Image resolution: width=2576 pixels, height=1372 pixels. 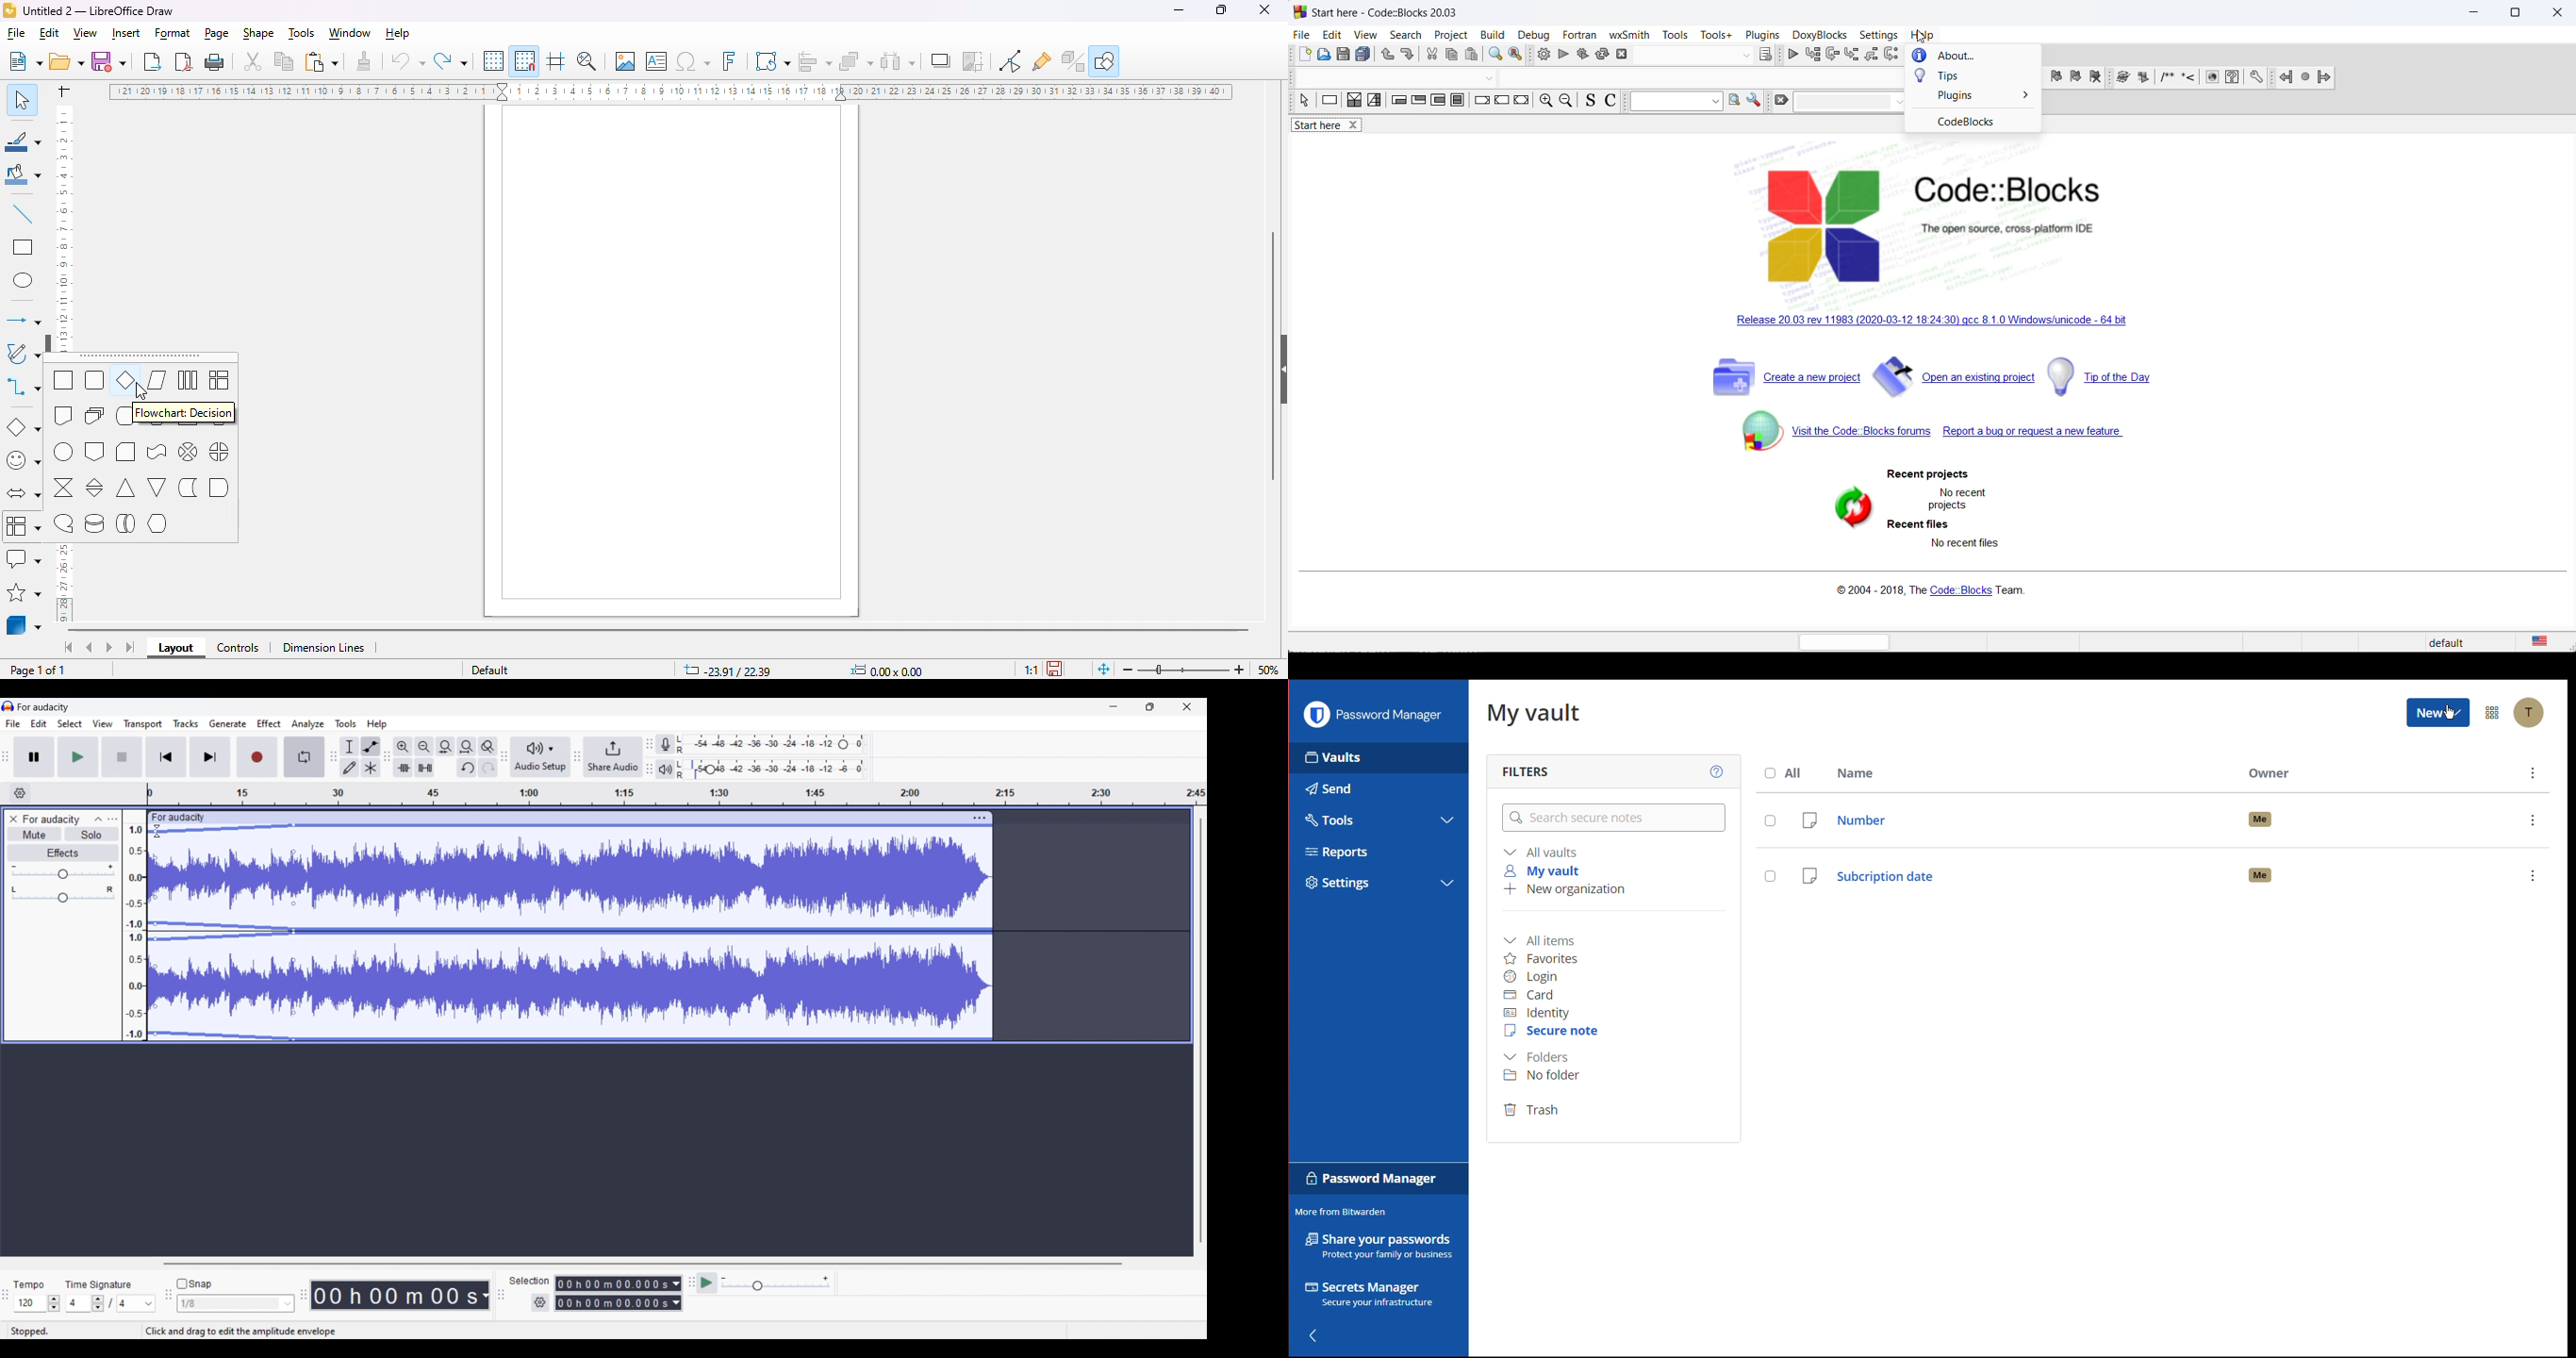 What do you see at coordinates (1582, 55) in the screenshot?
I see `build and run` at bounding box center [1582, 55].